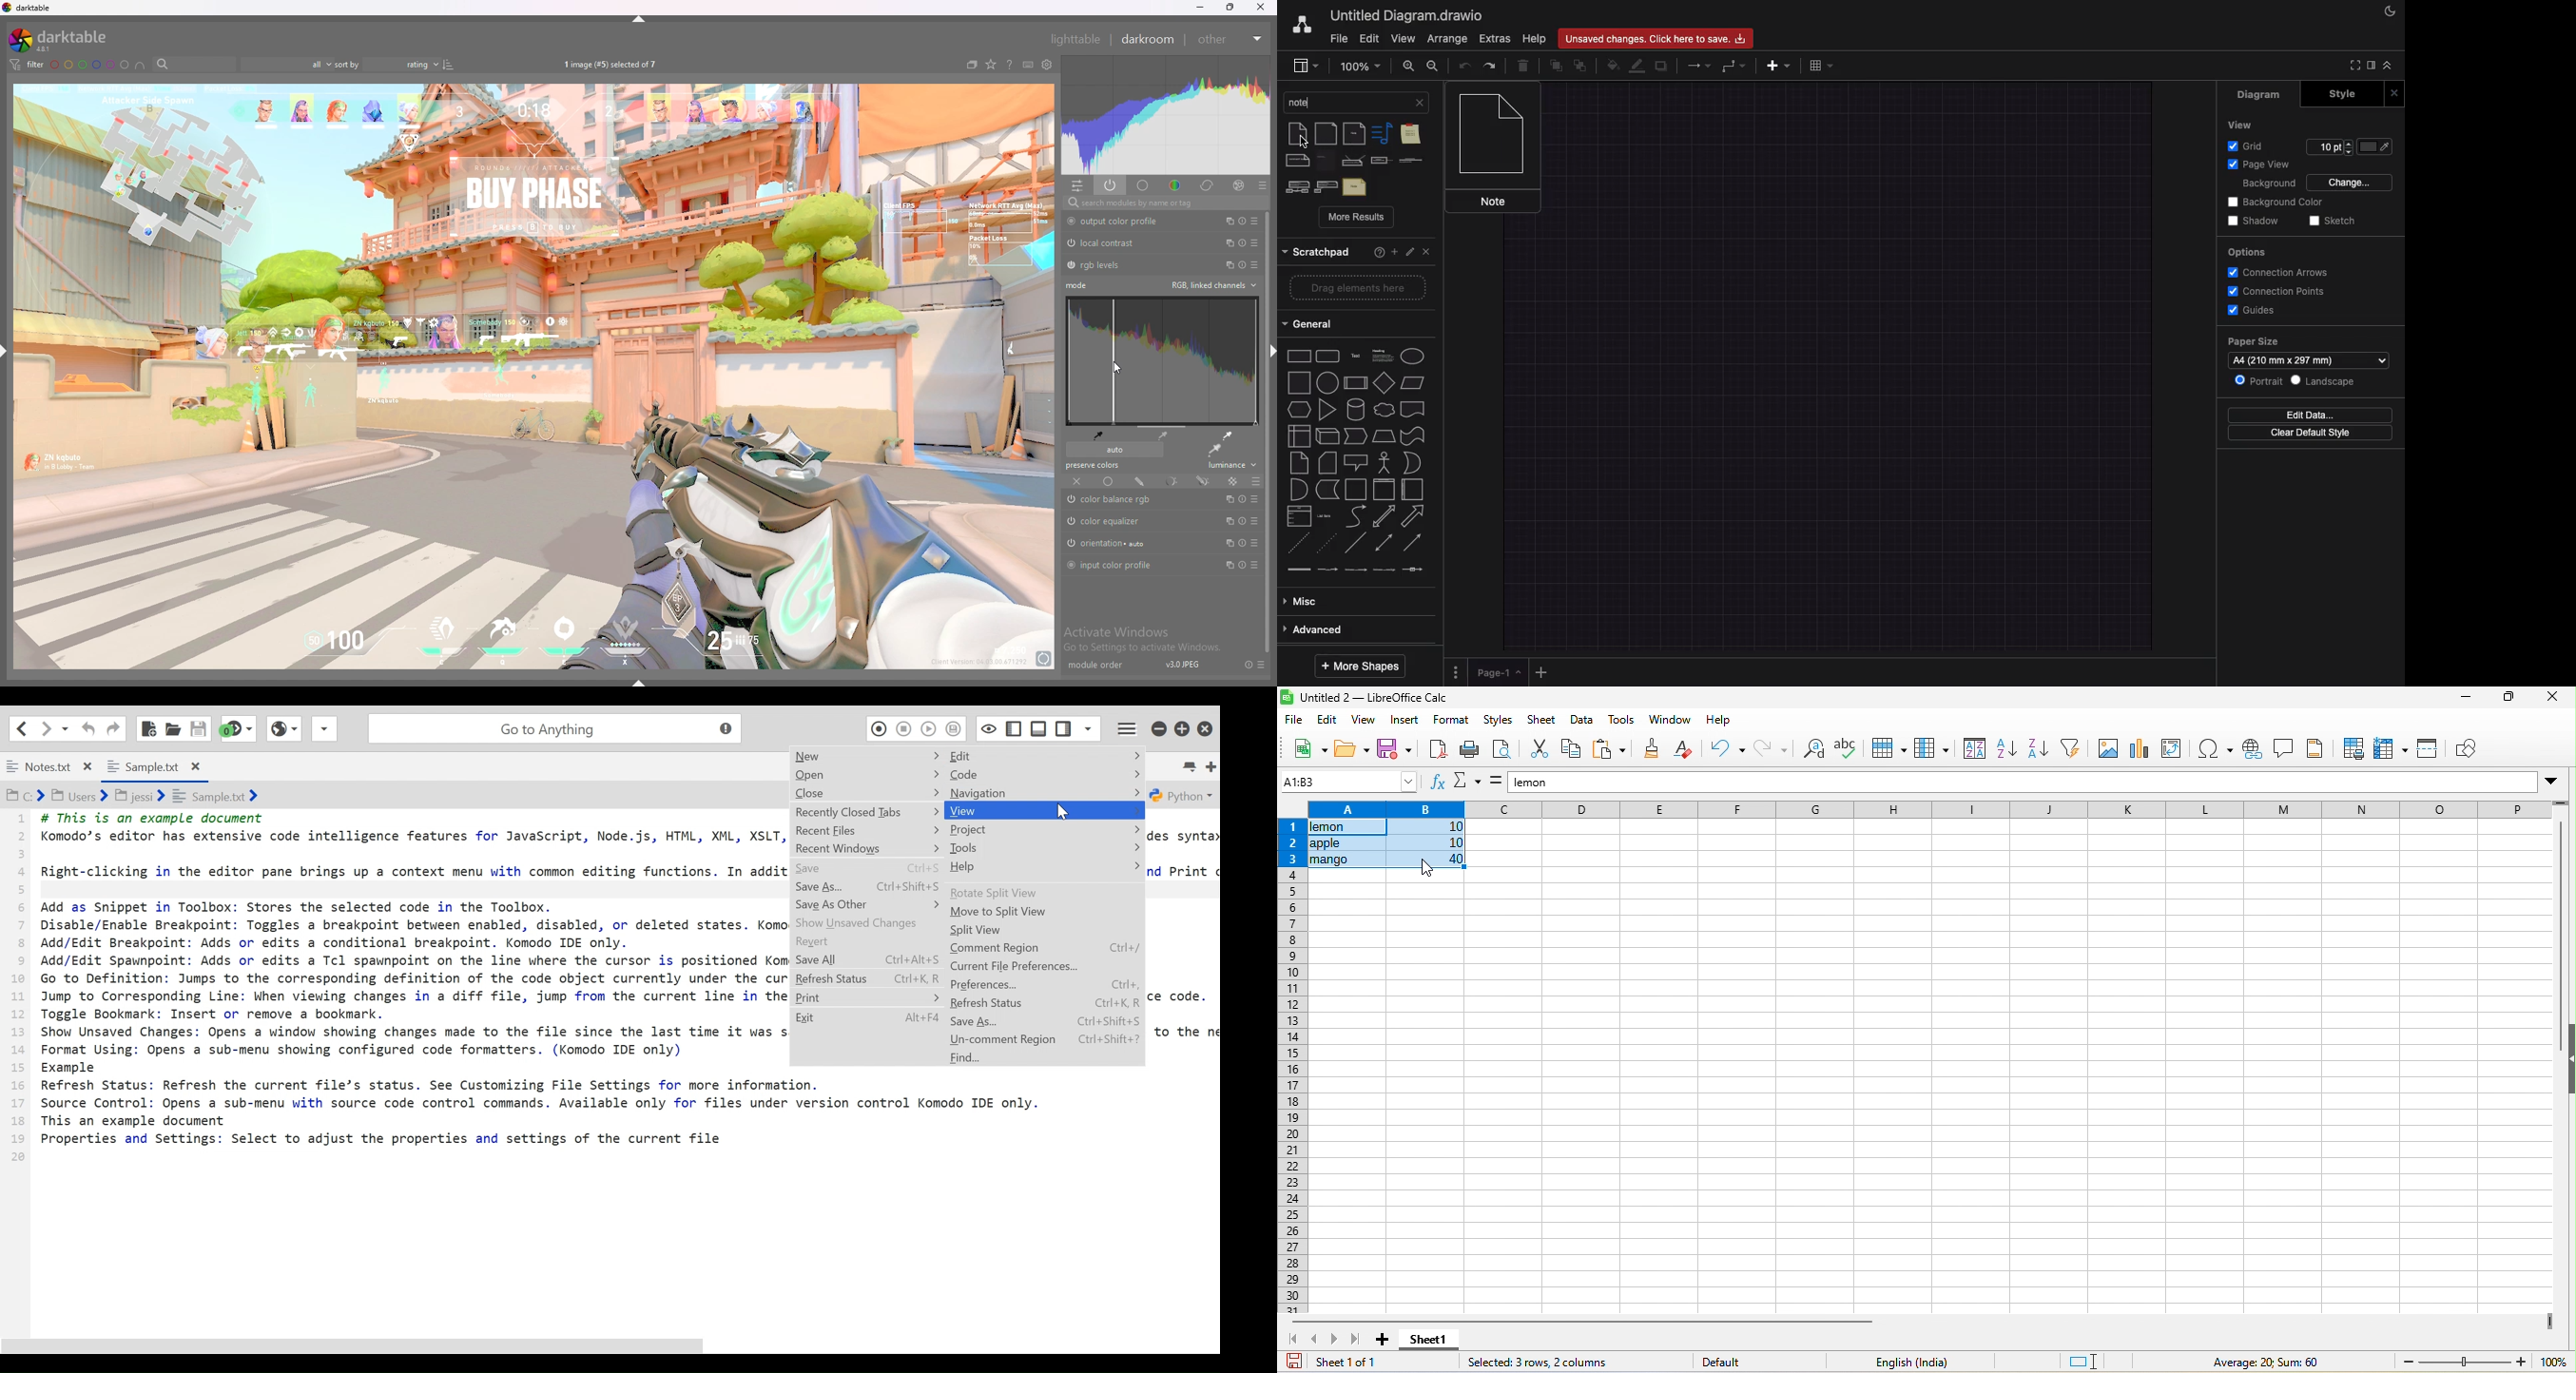 This screenshot has height=1400, width=2576. Describe the element at coordinates (1068, 543) in the screenshot. I see `Switched on` at that location.